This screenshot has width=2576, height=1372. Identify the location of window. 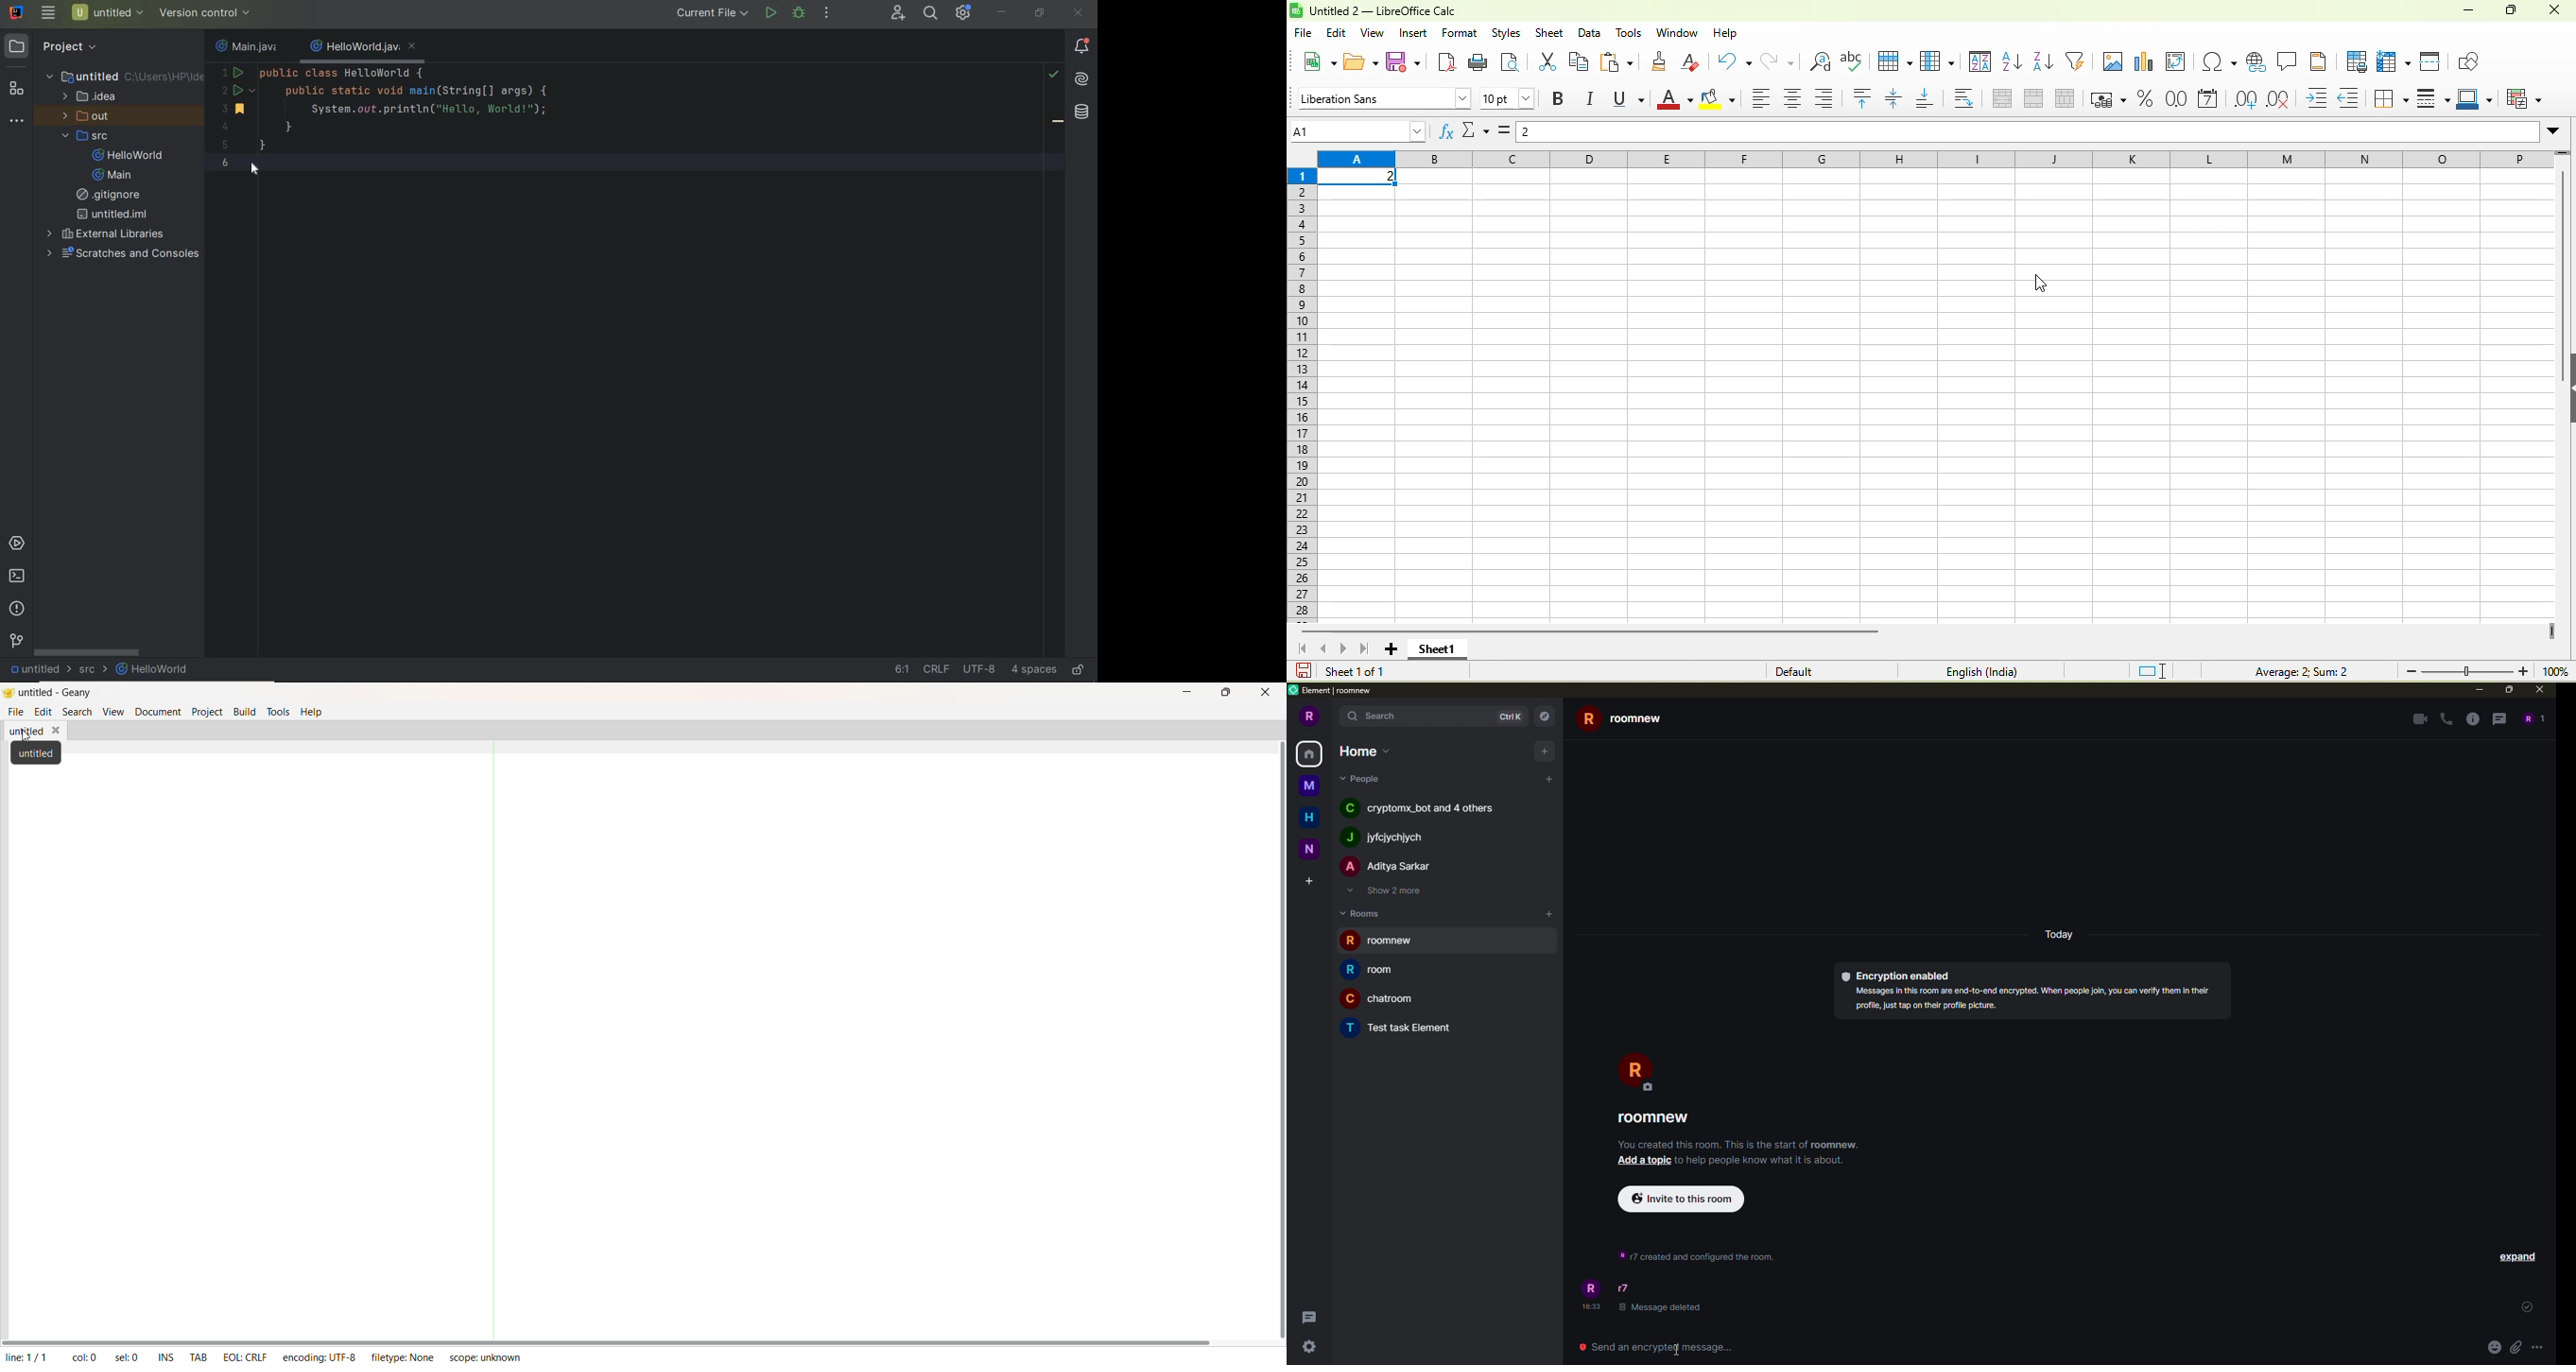
(1675, 34).